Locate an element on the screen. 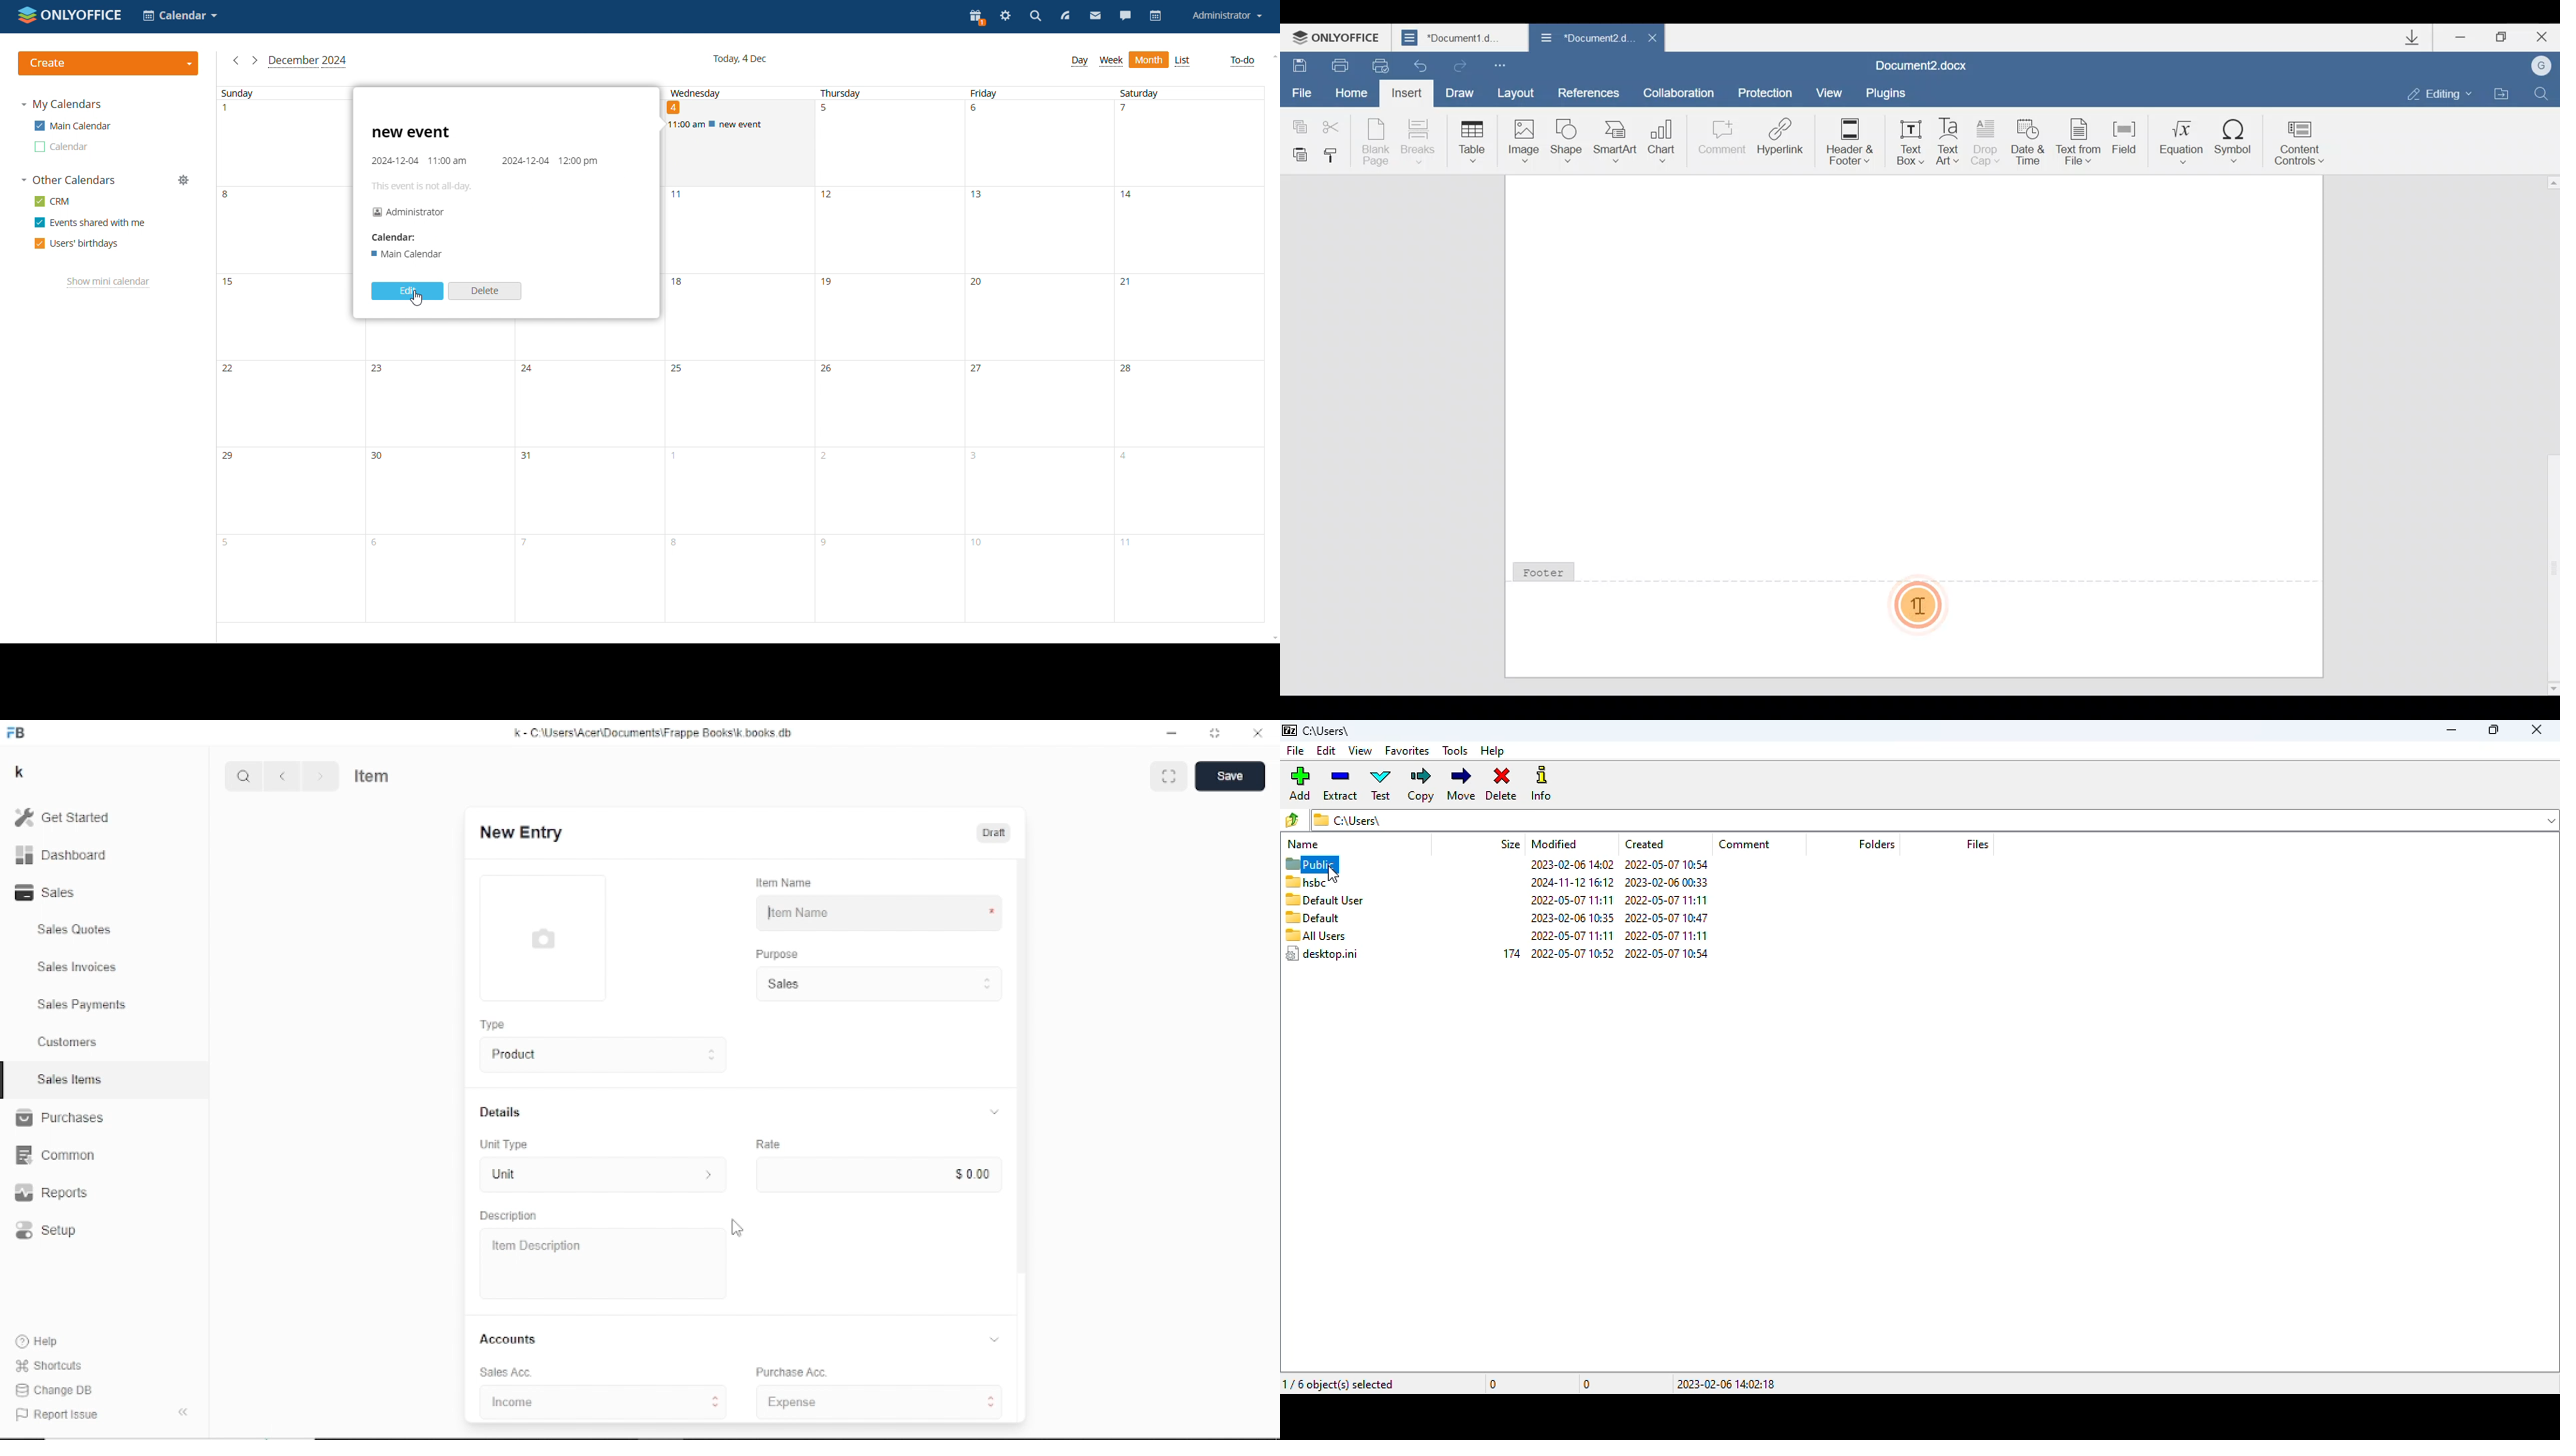 The width and height of the screenshot is (2576, 1456). comment is located at coordinates (1745, 846).